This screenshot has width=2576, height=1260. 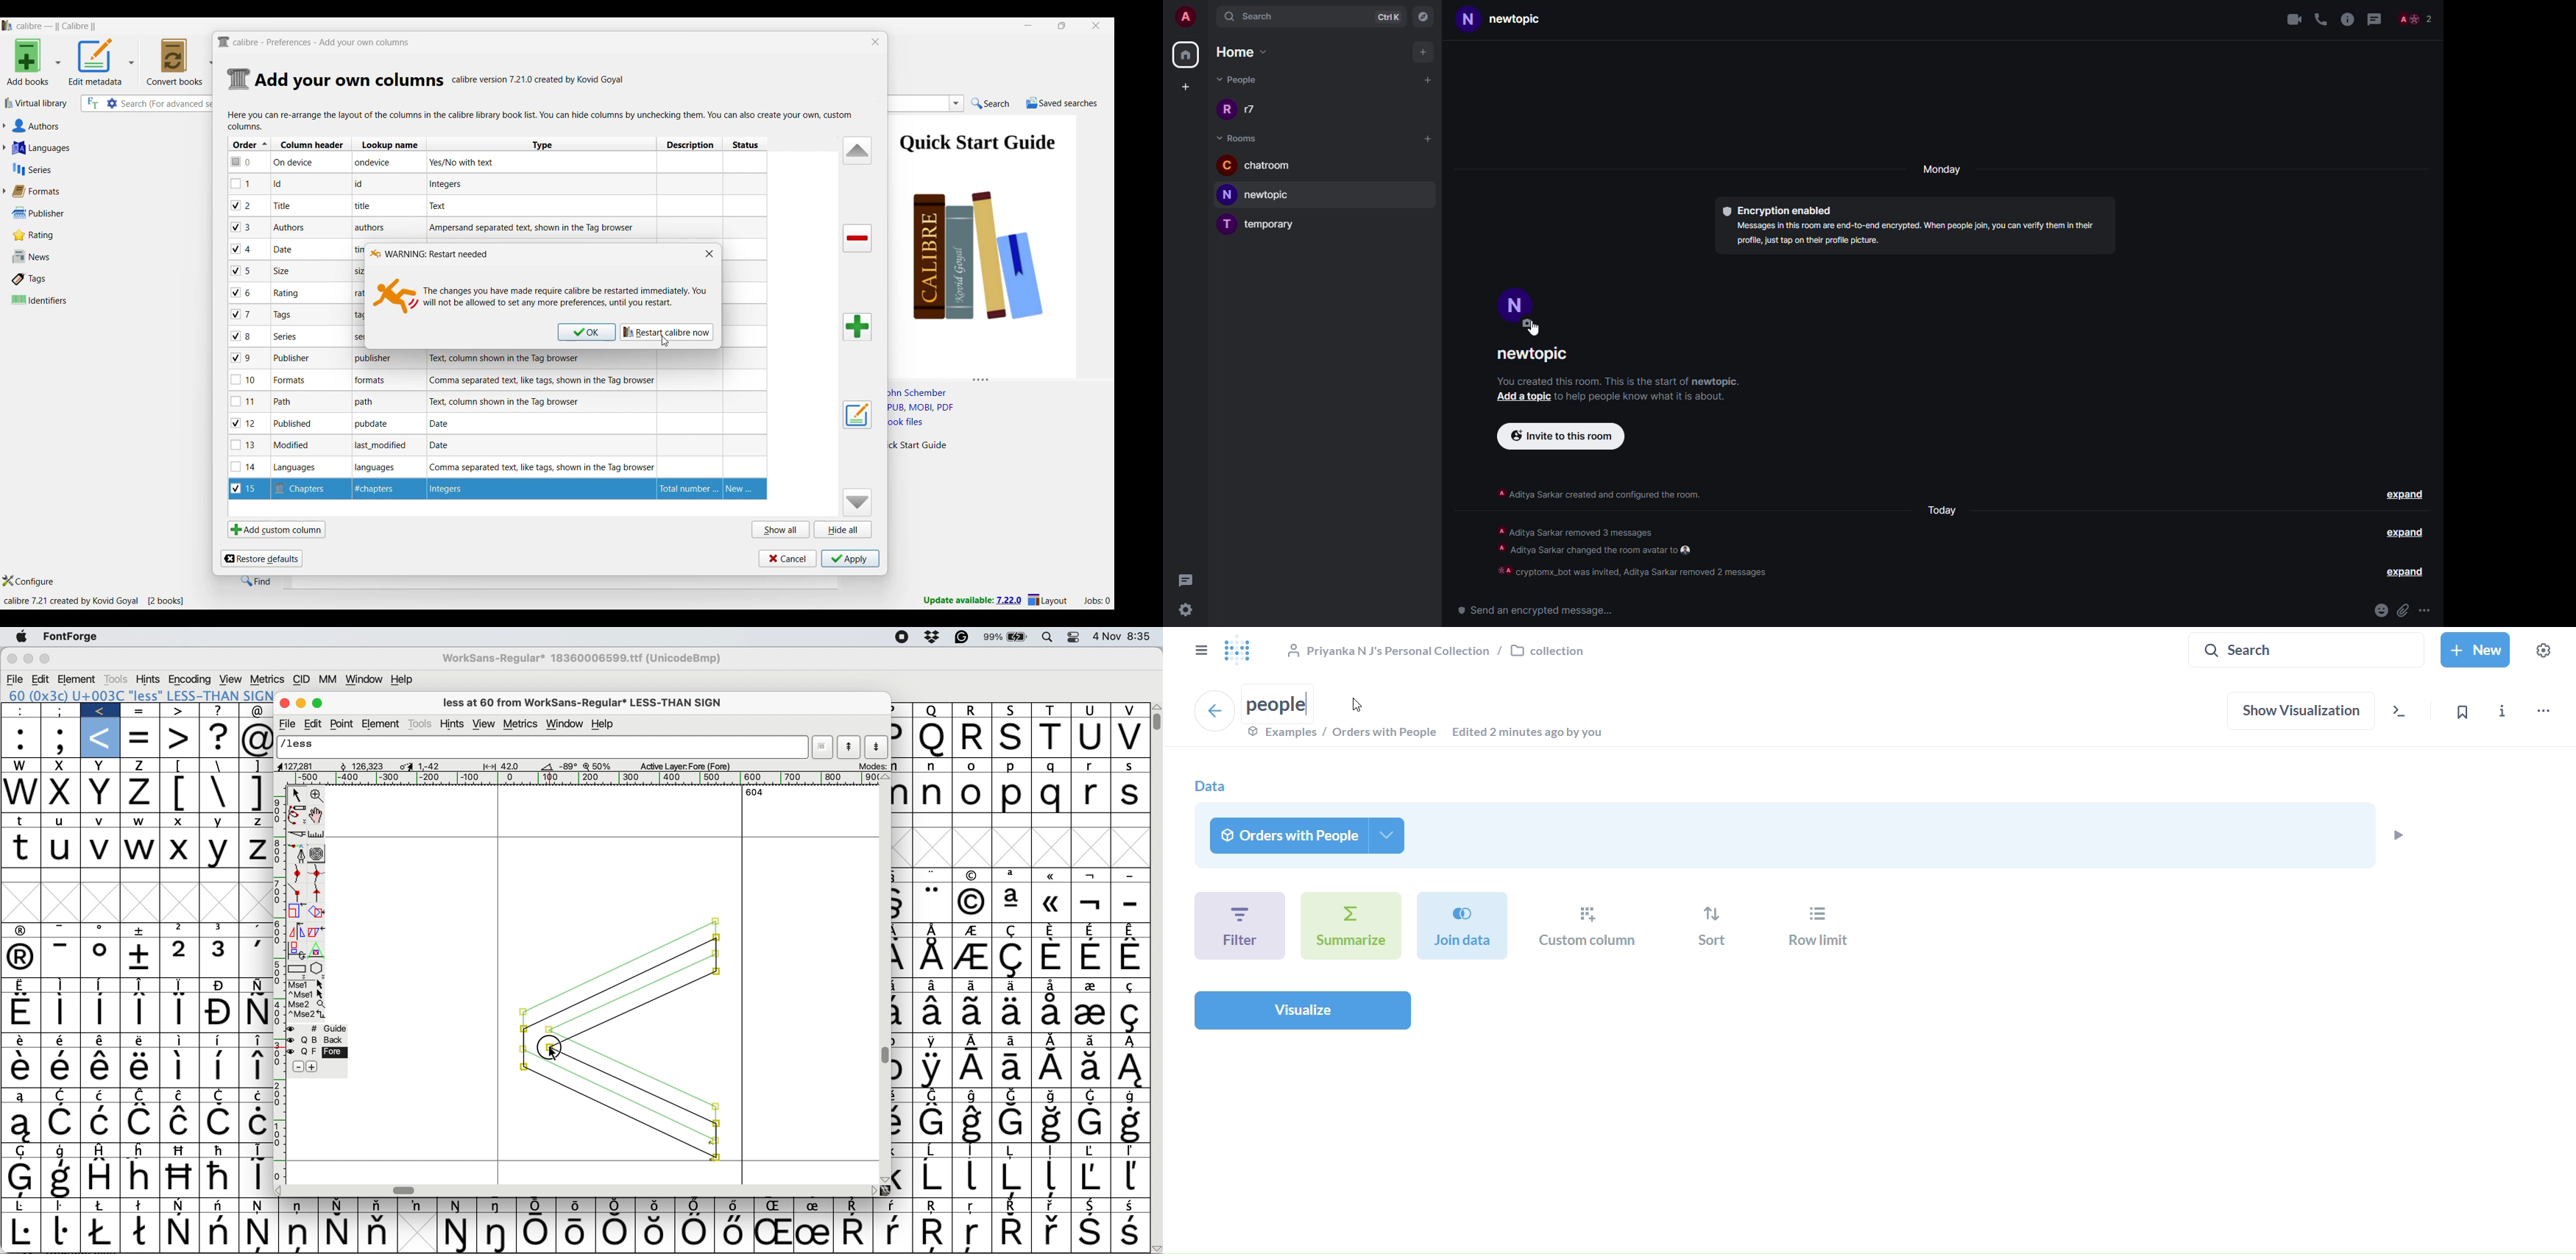 I want to click on info, so click(x=1643, y=400).